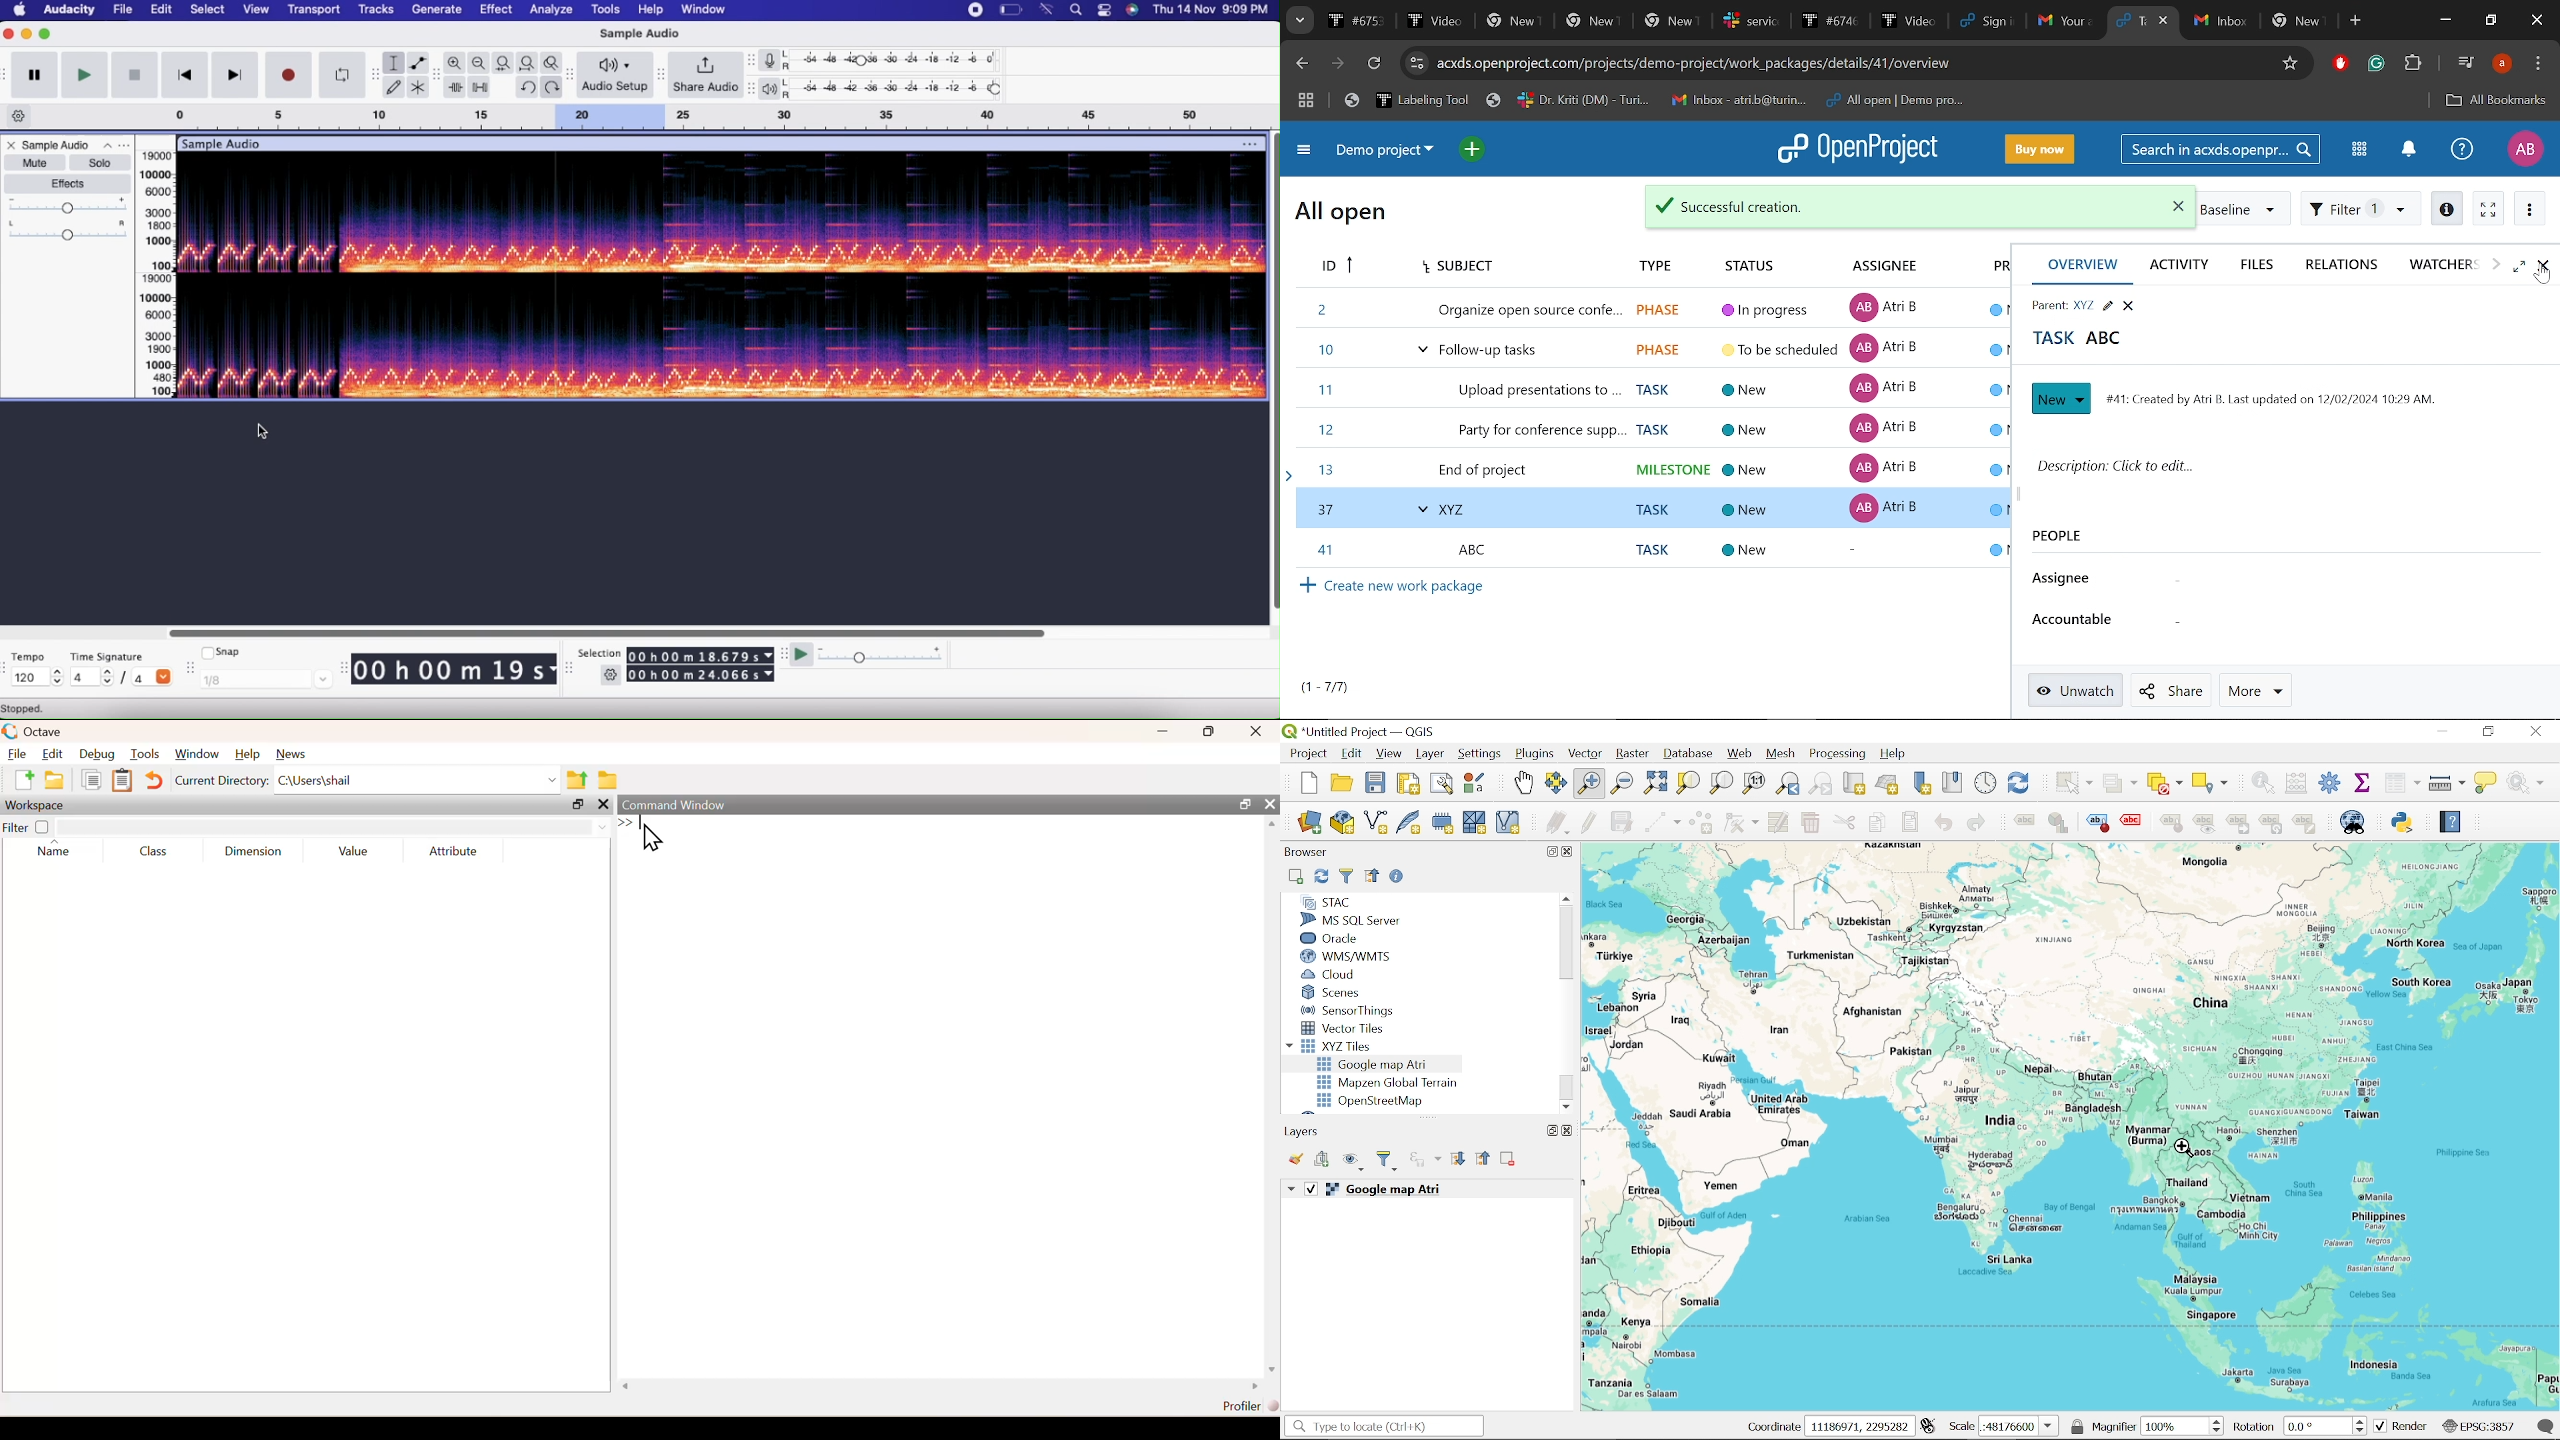 The image size is (2576, 1456). What do you see at coordinates (1334, 267) in the screenshot?
I see `Task Id` at bounding box center [1334, 267].